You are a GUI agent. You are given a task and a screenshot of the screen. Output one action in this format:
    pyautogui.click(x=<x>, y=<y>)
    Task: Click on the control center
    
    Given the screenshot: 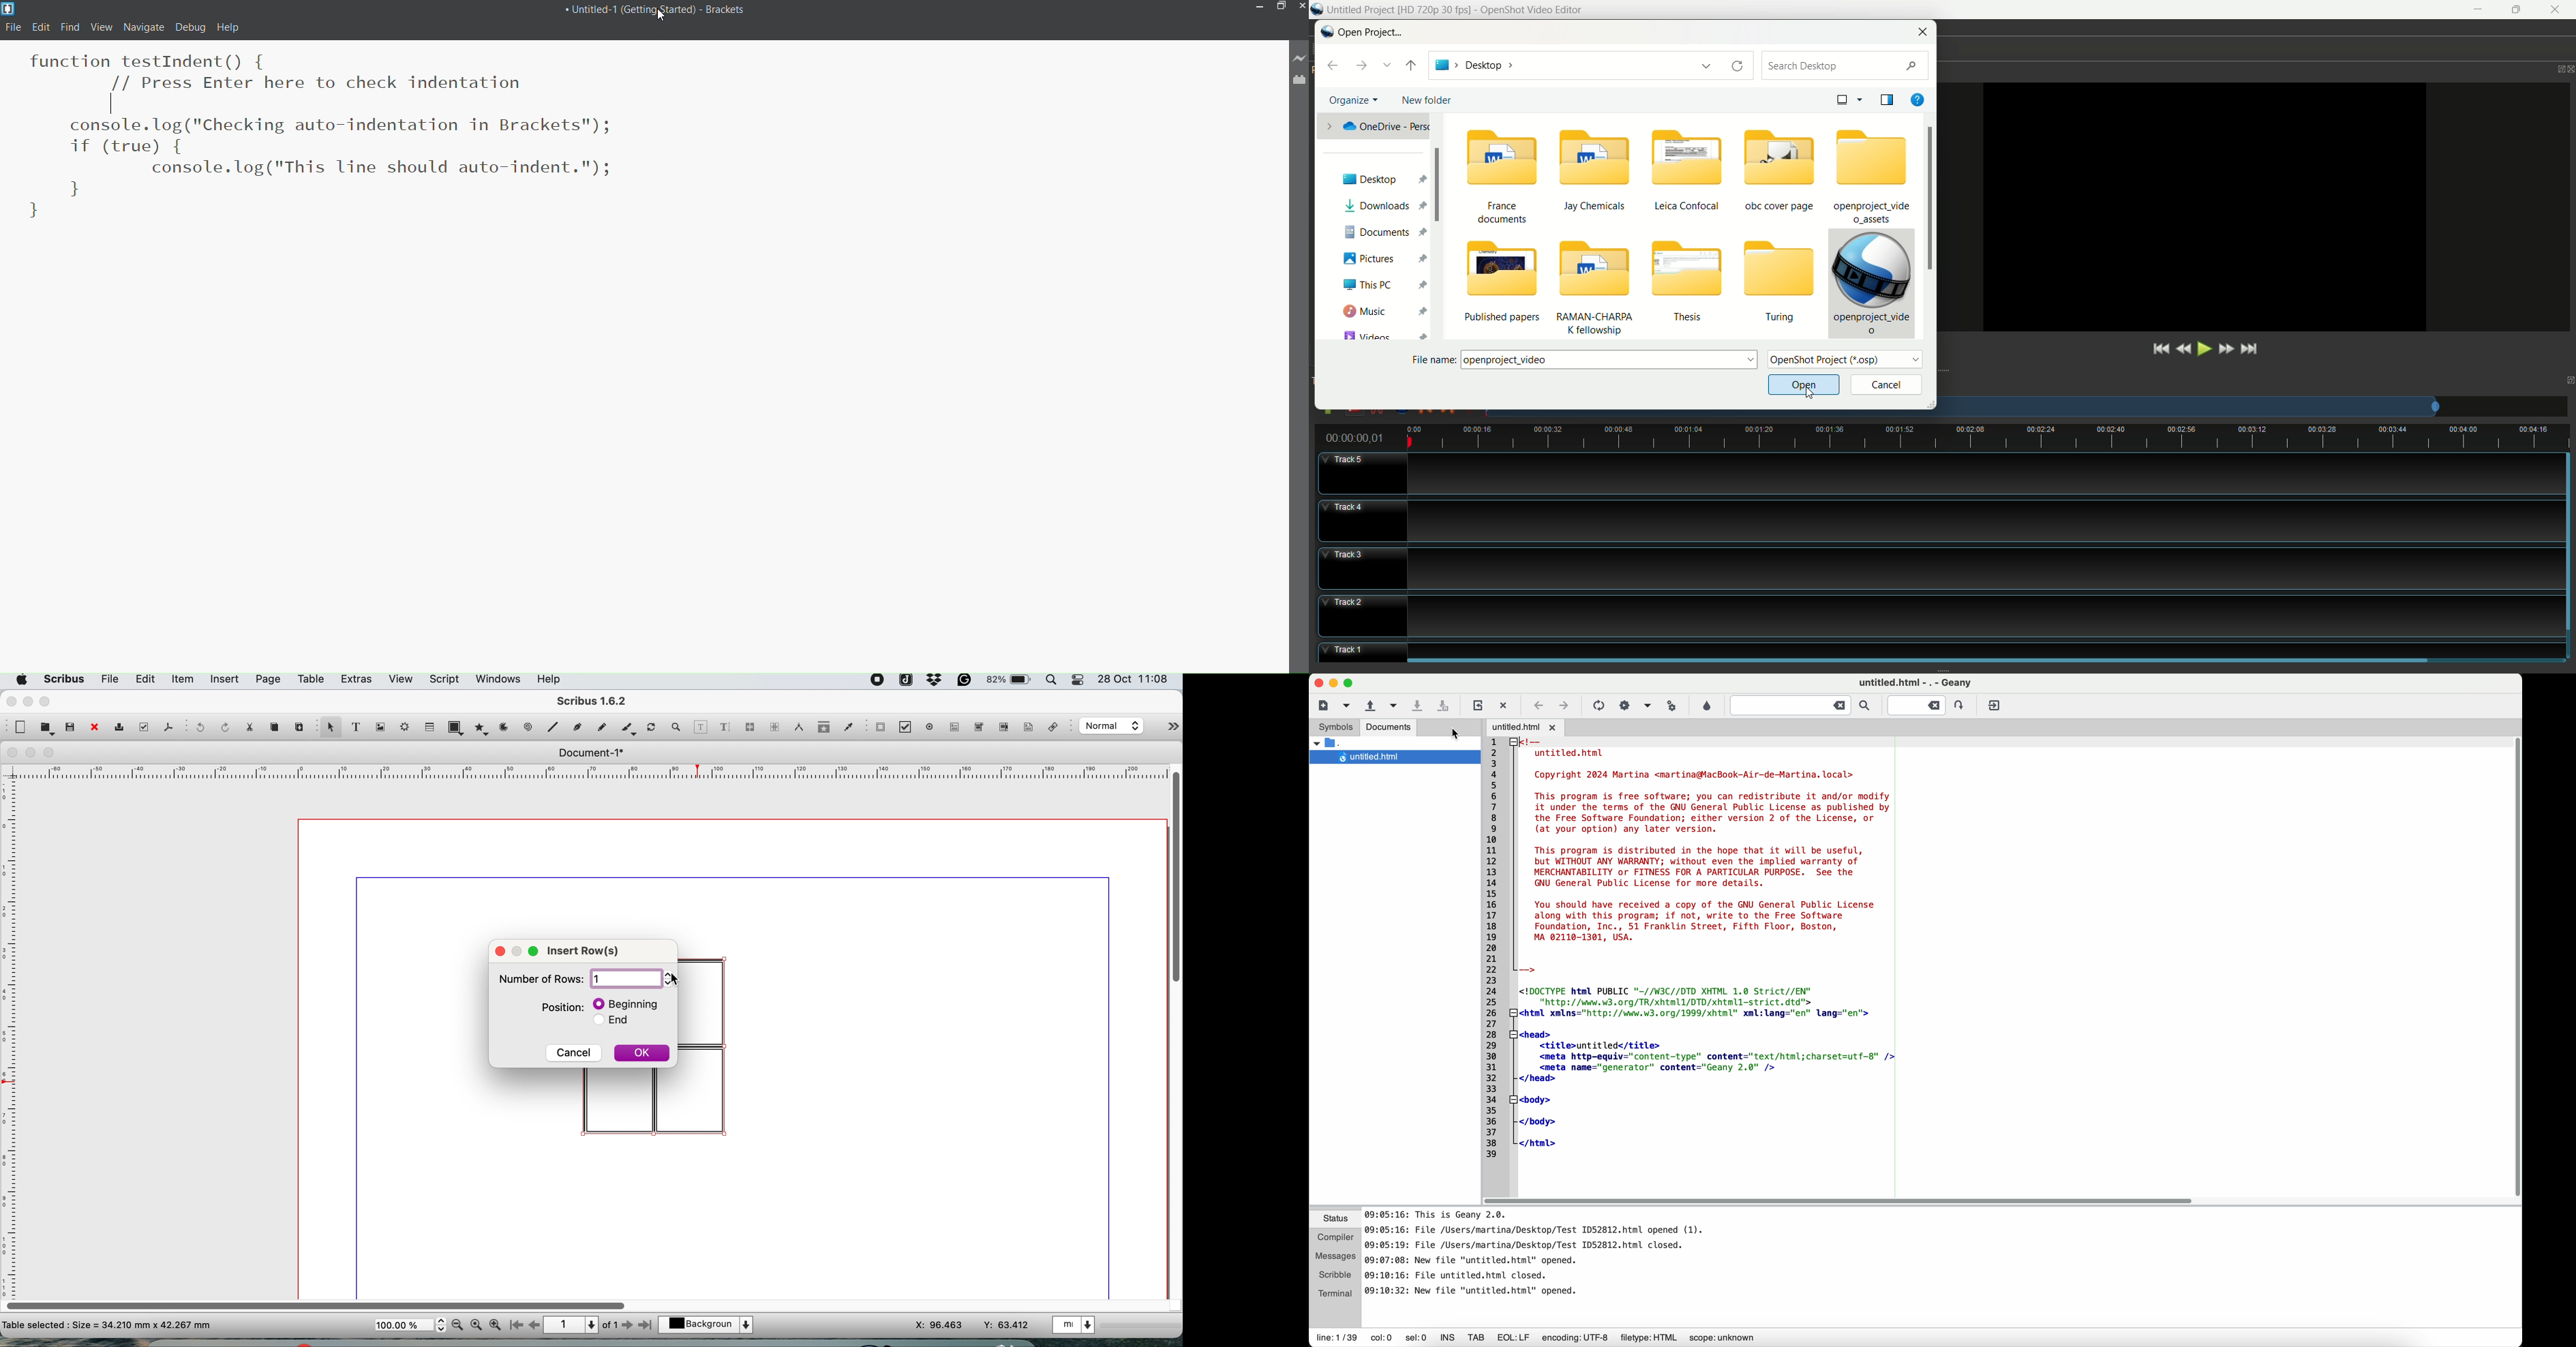 What is the action you would take?
    pyautogui.click(x=1079, y=681)
    